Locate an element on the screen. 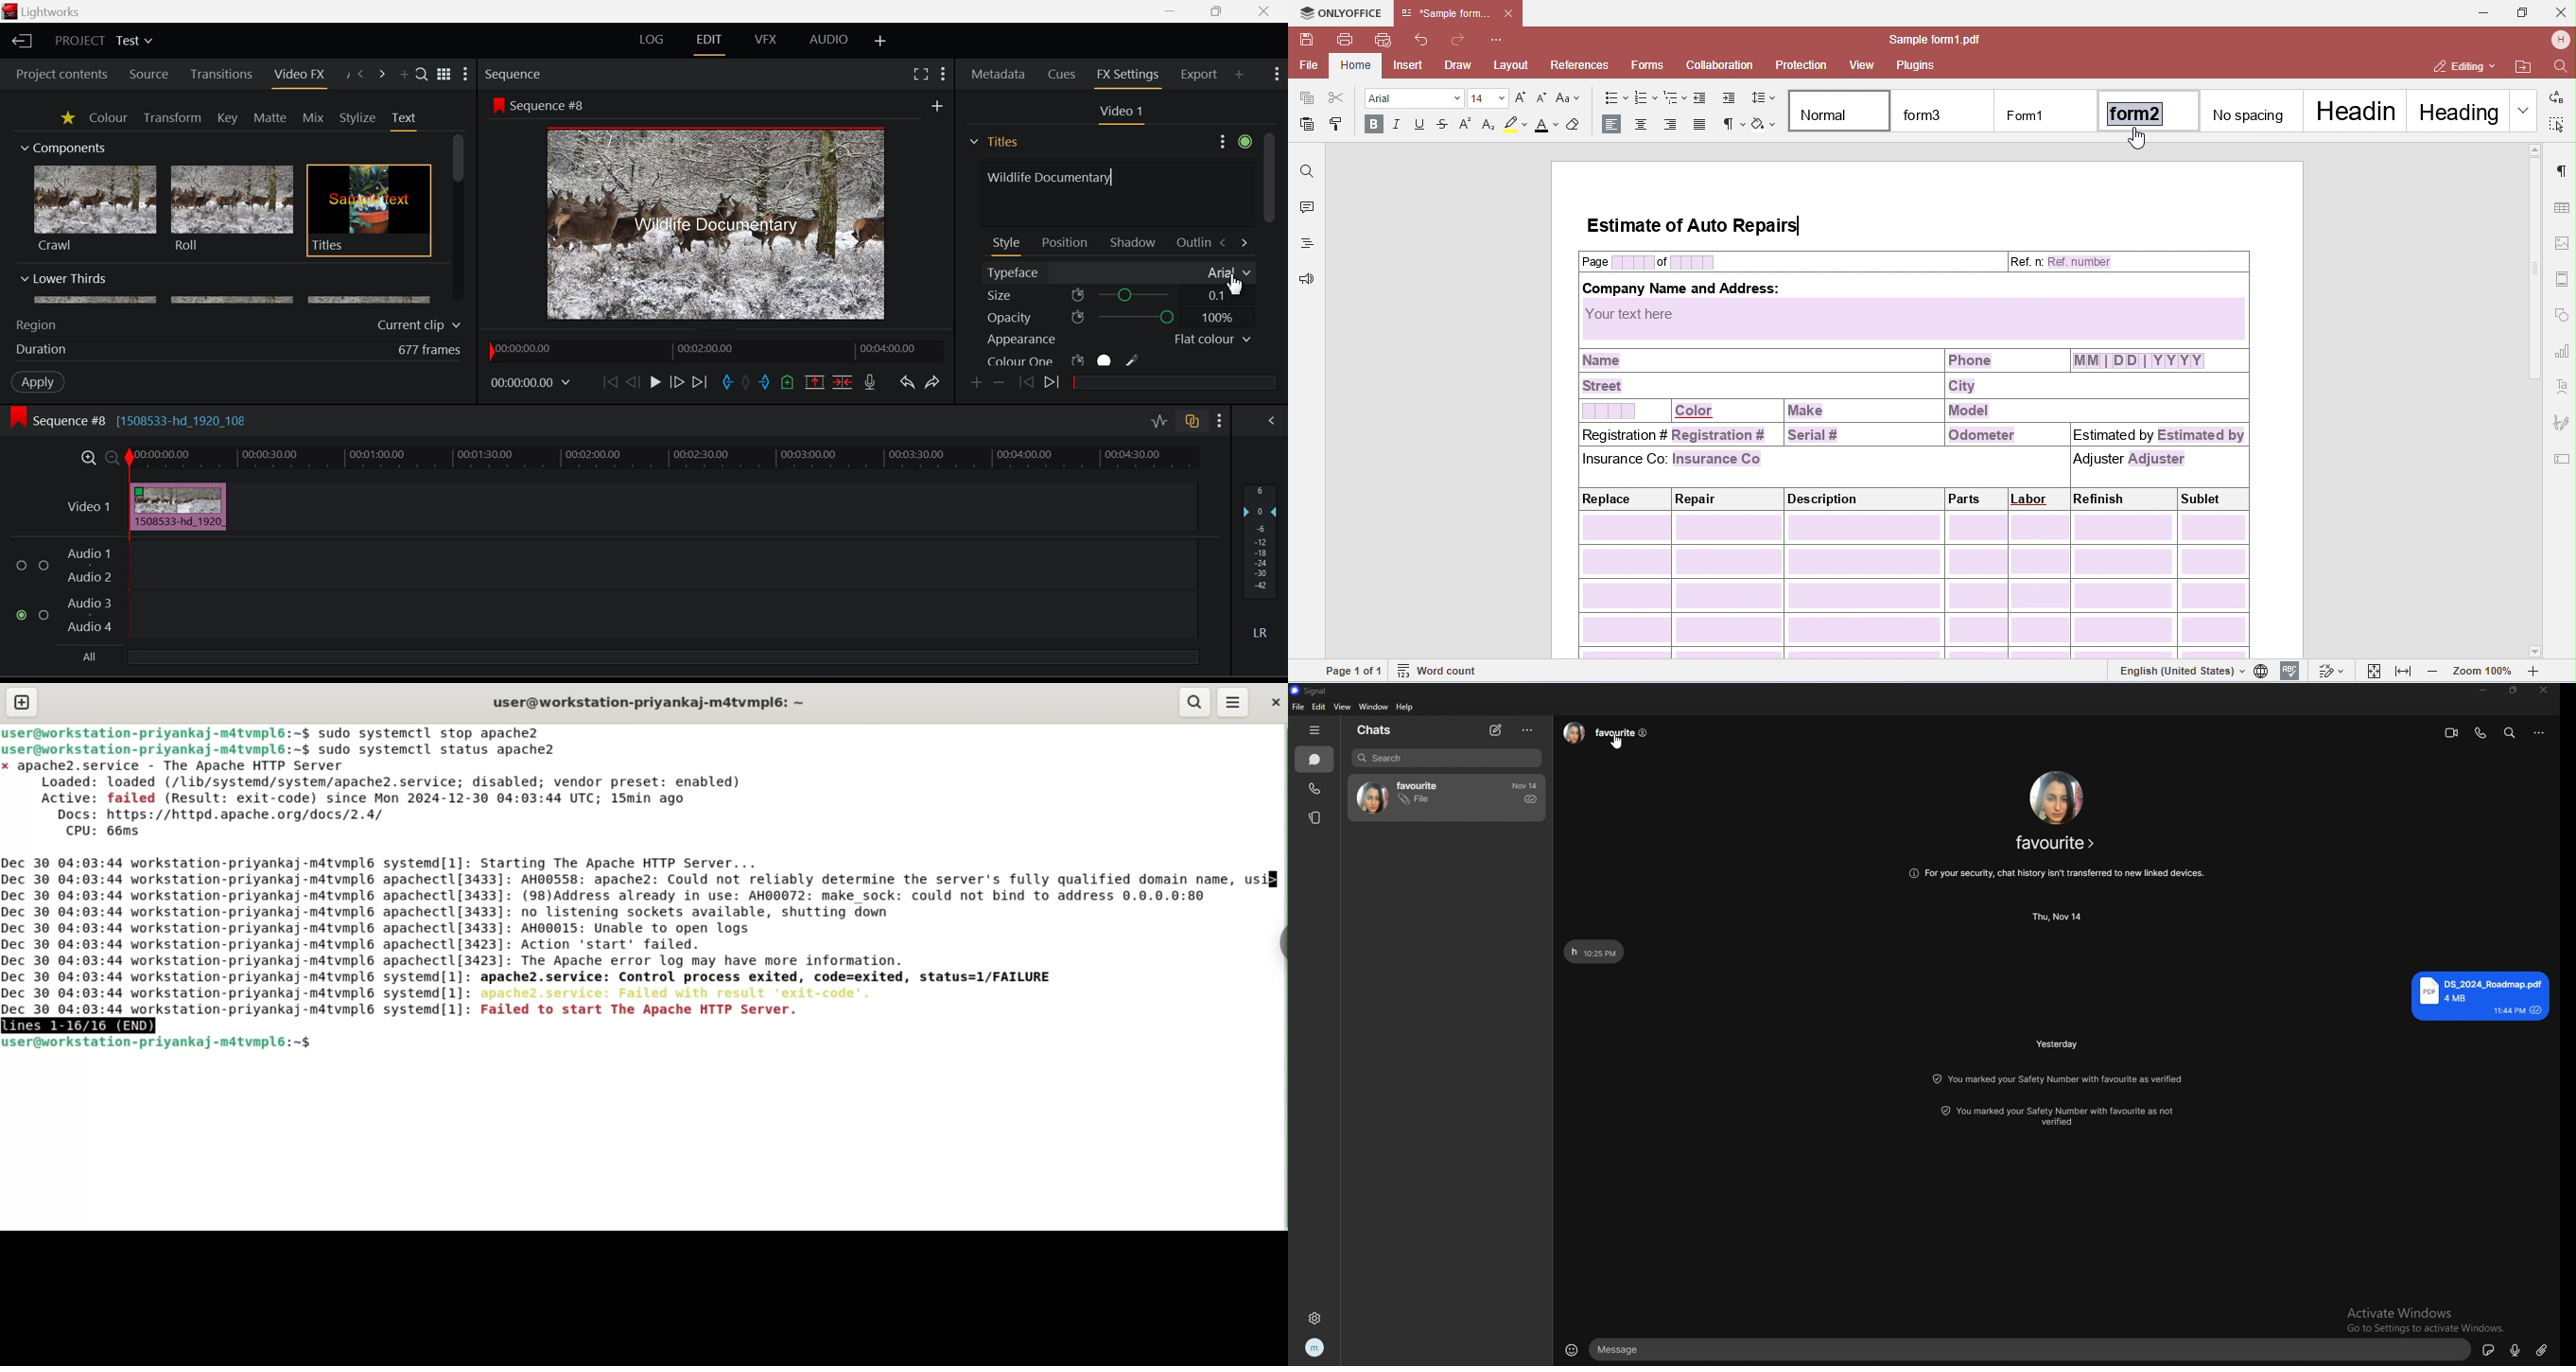 This screenshot has height=1372, width=2576. text is located at coordinates (1594, 951).